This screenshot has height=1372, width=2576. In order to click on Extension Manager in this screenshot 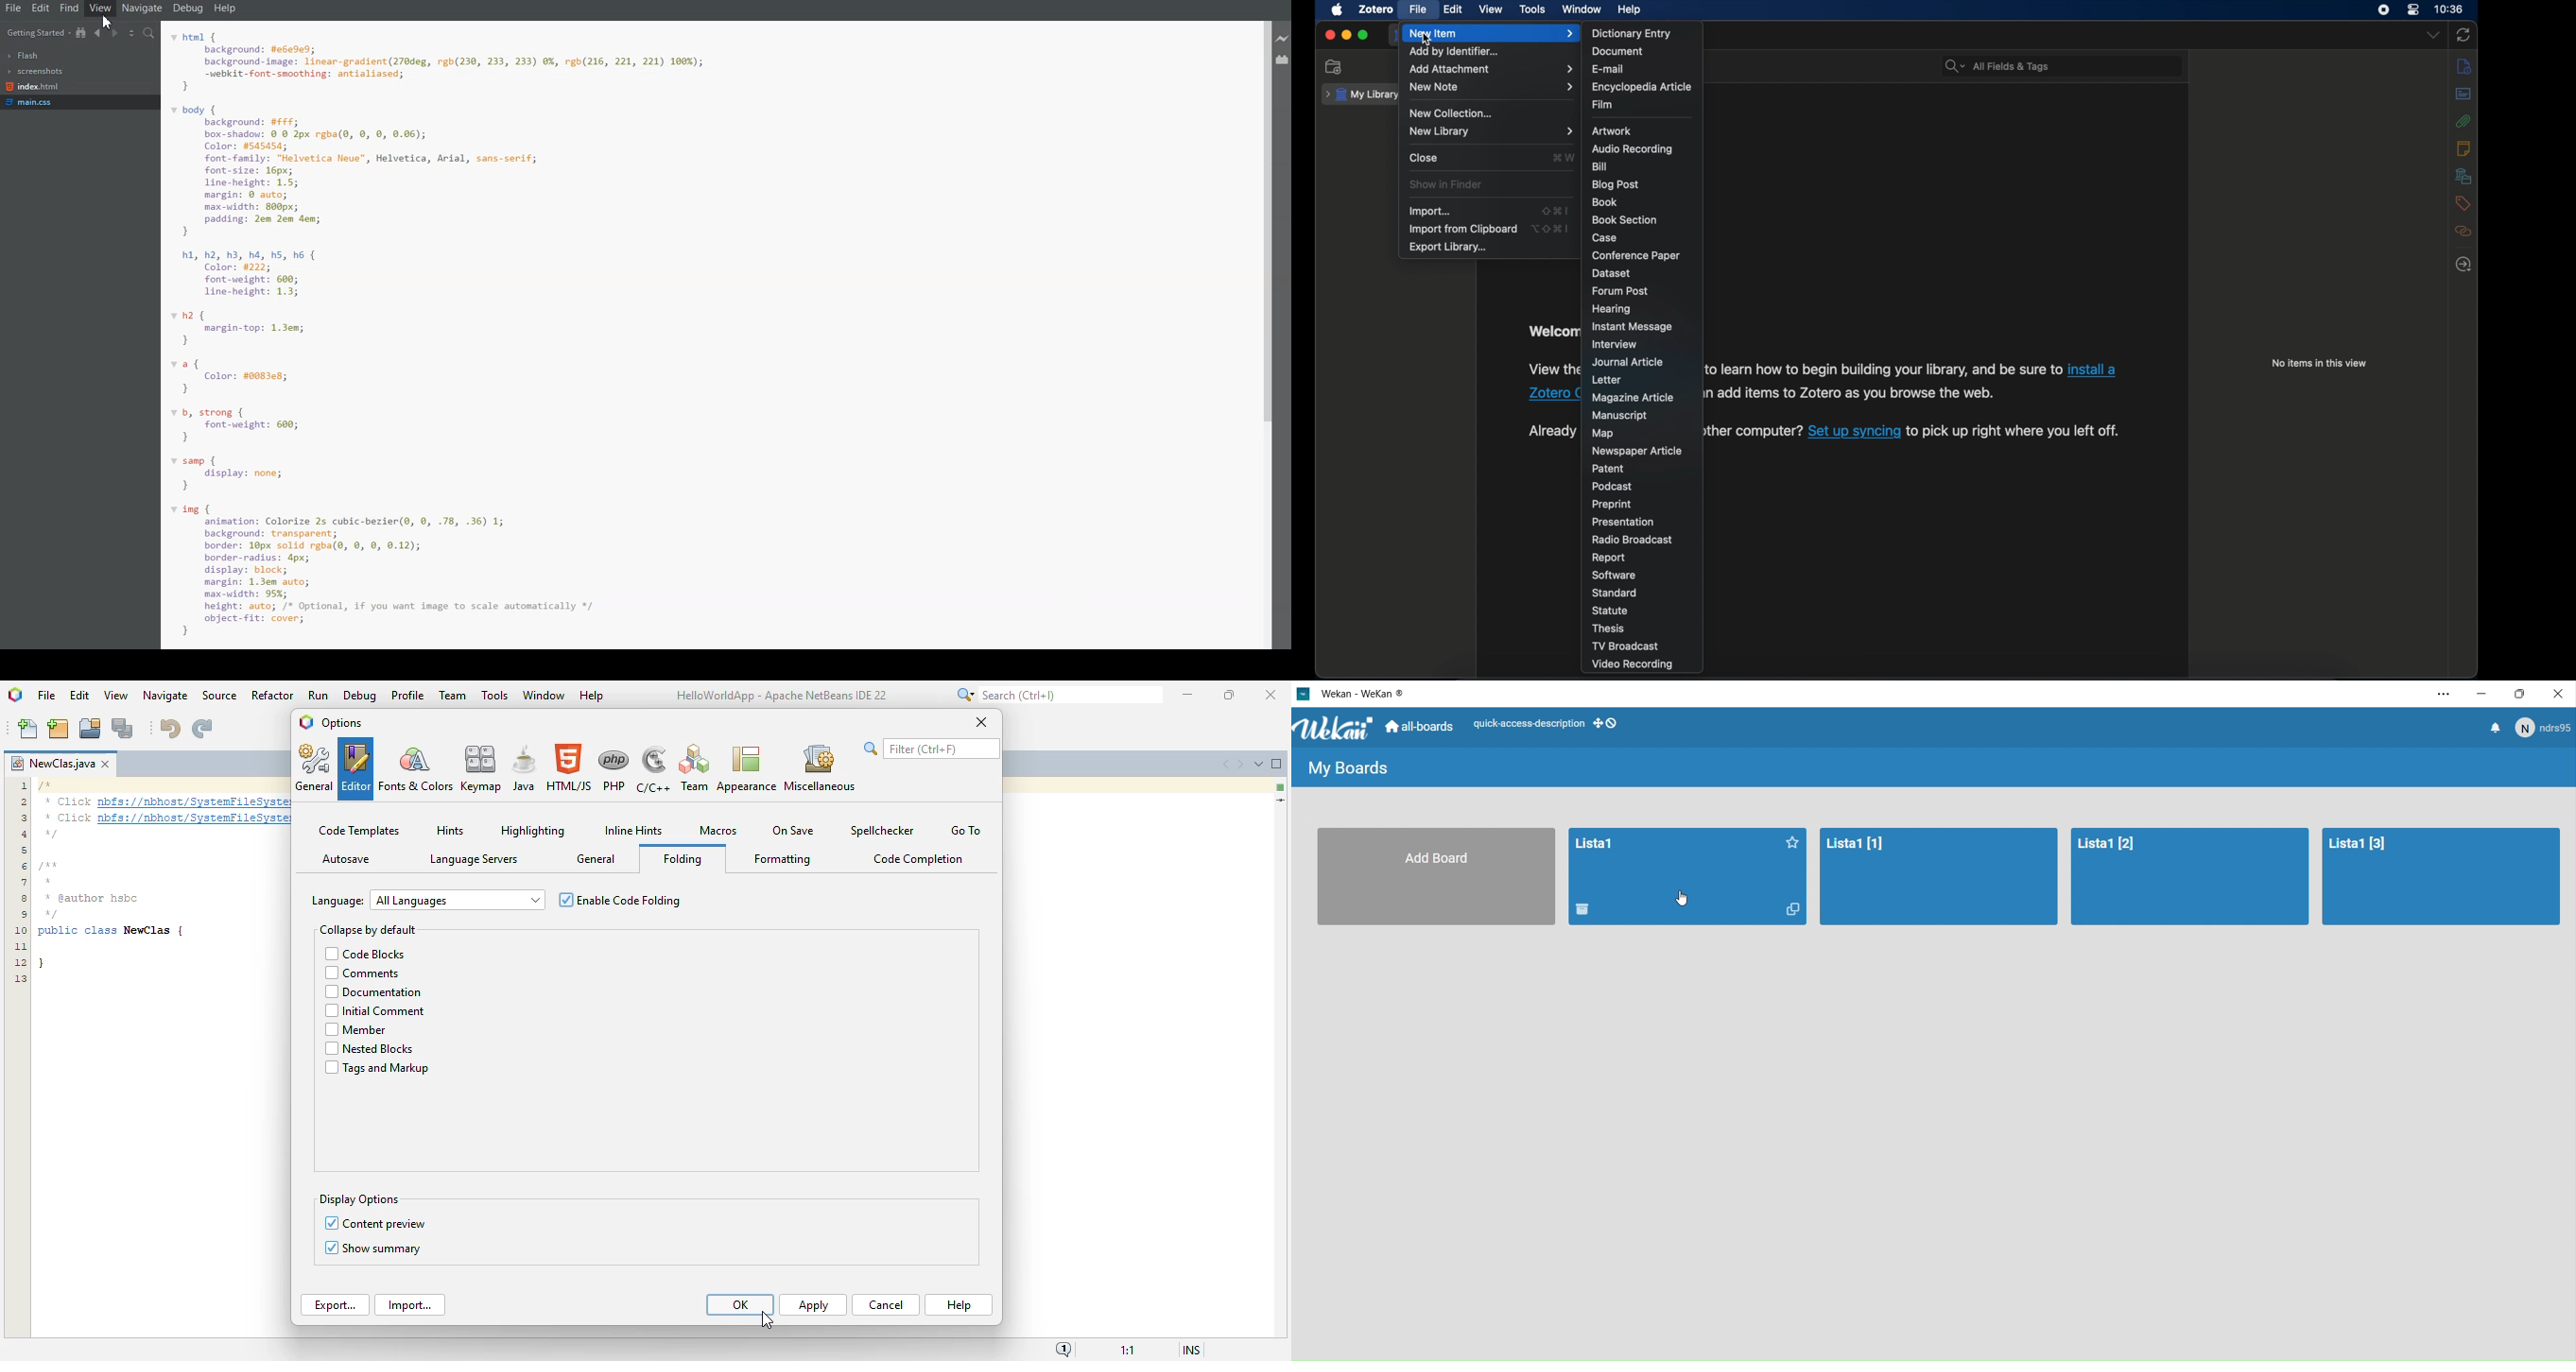, I will do `click(1283, 59)`.